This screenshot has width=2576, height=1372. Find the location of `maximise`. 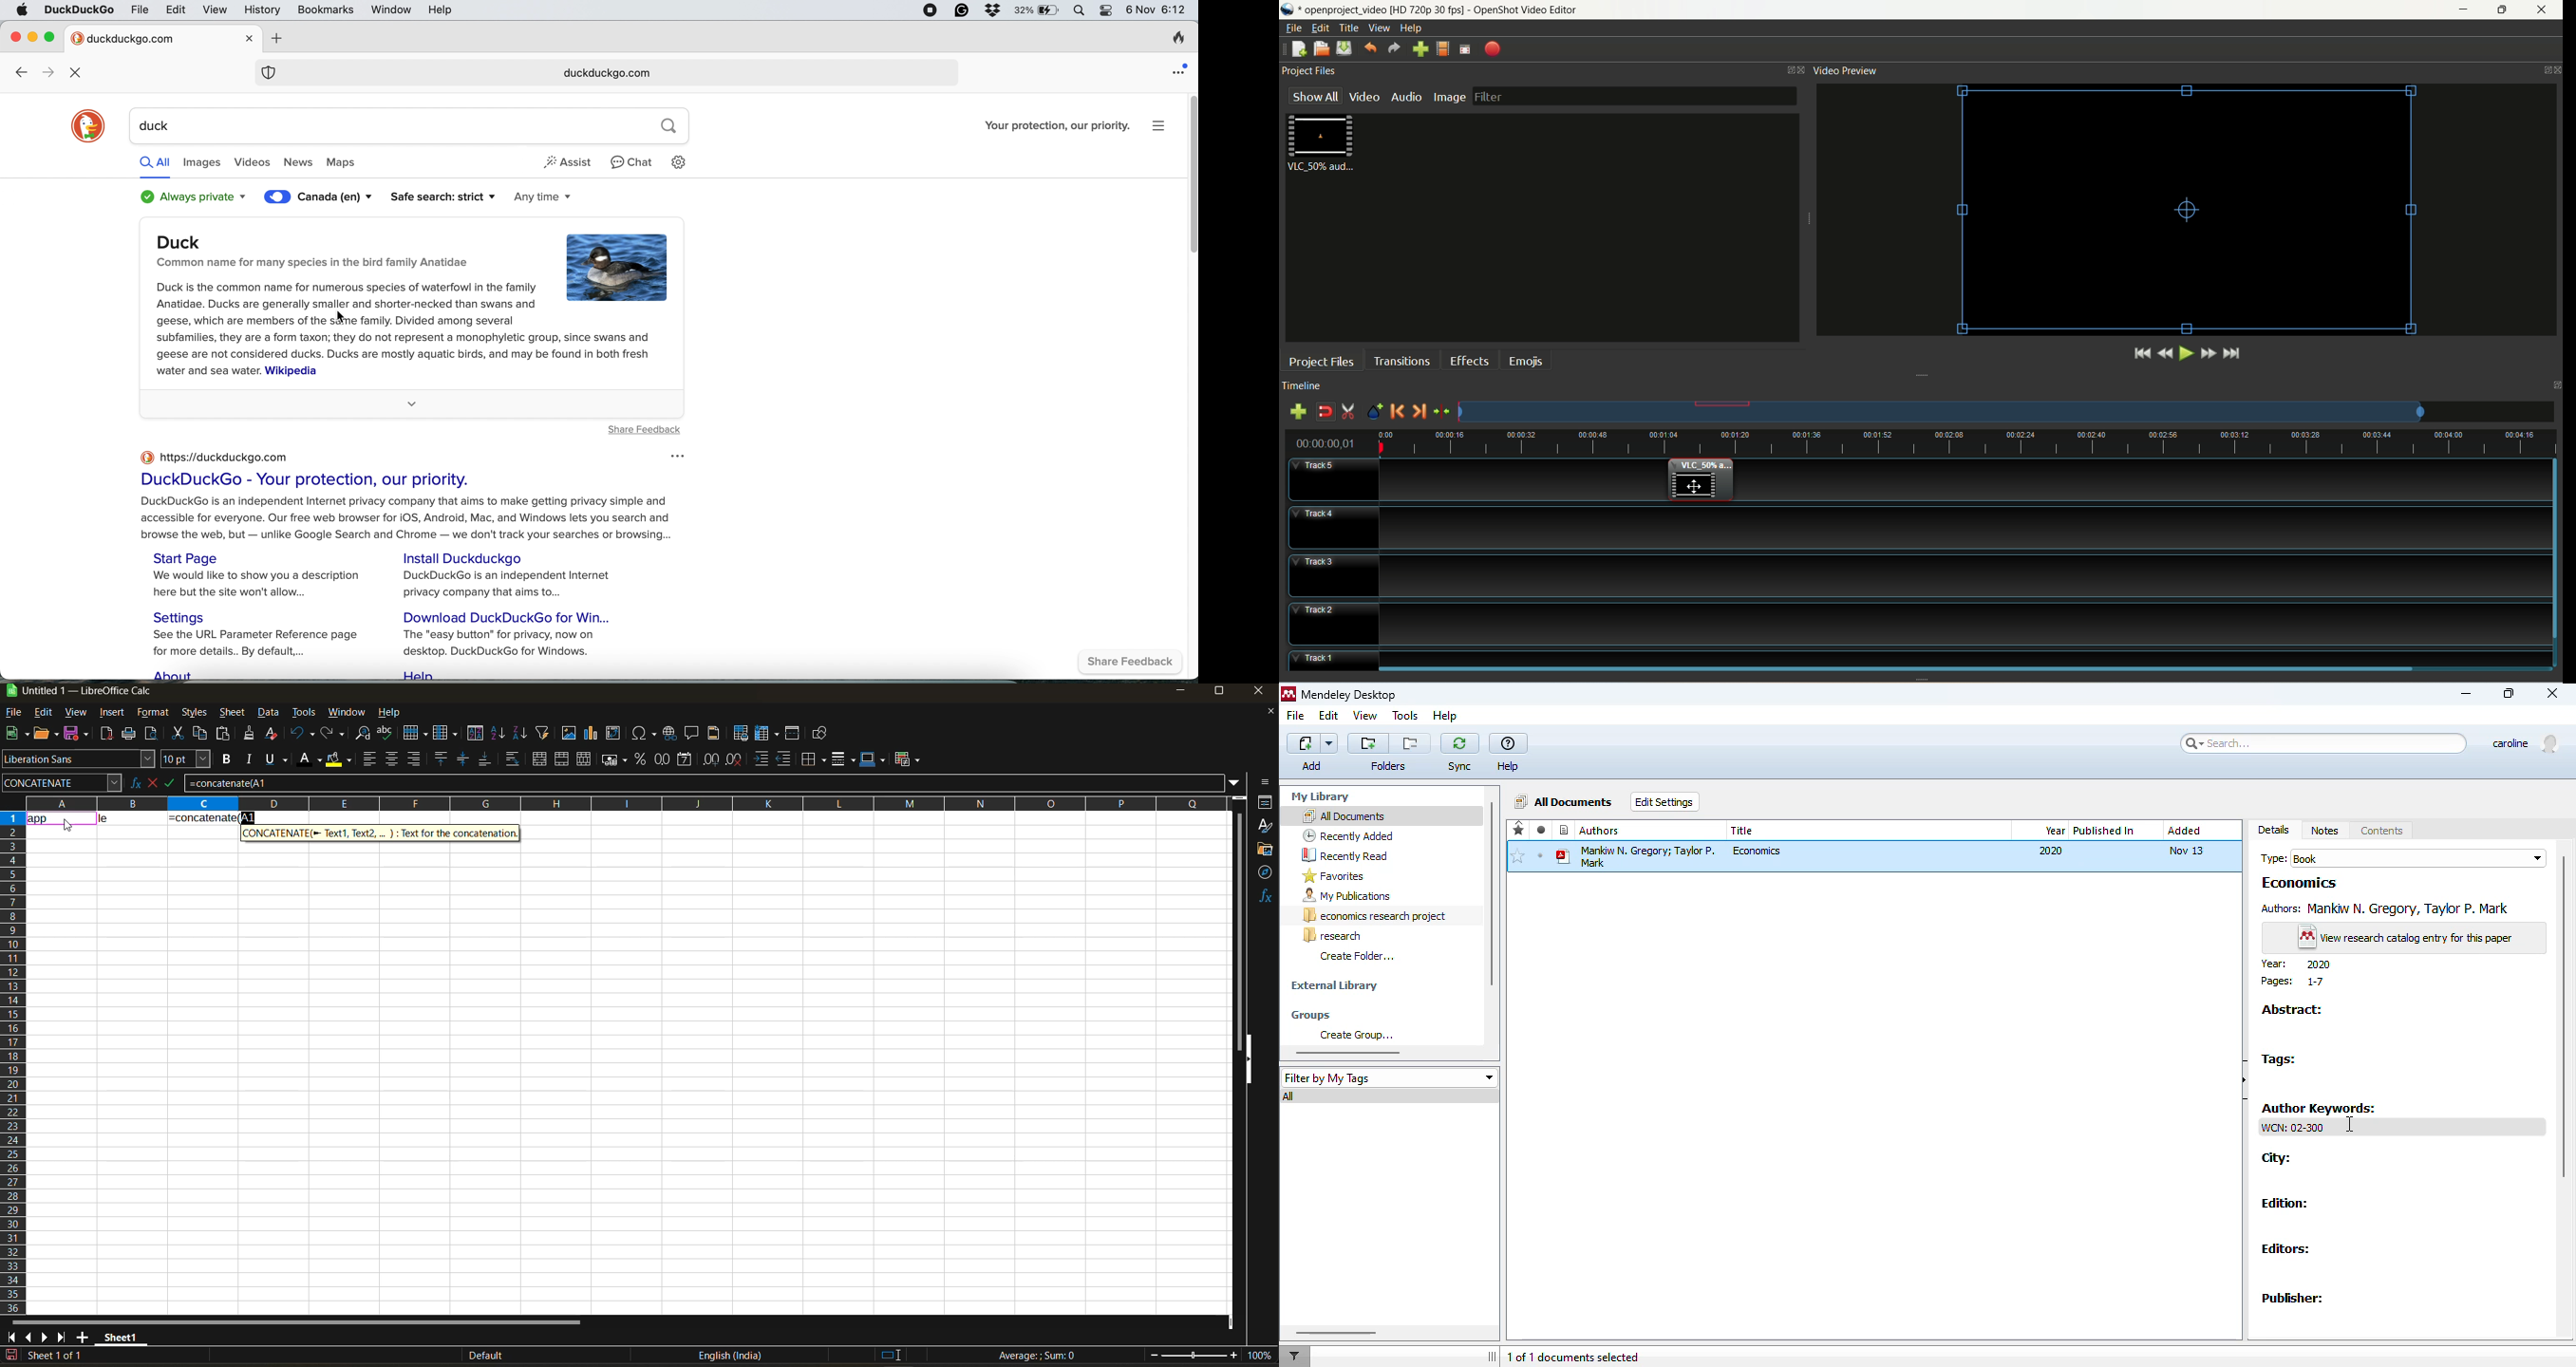

maximise is located at coordinates (54, 37).